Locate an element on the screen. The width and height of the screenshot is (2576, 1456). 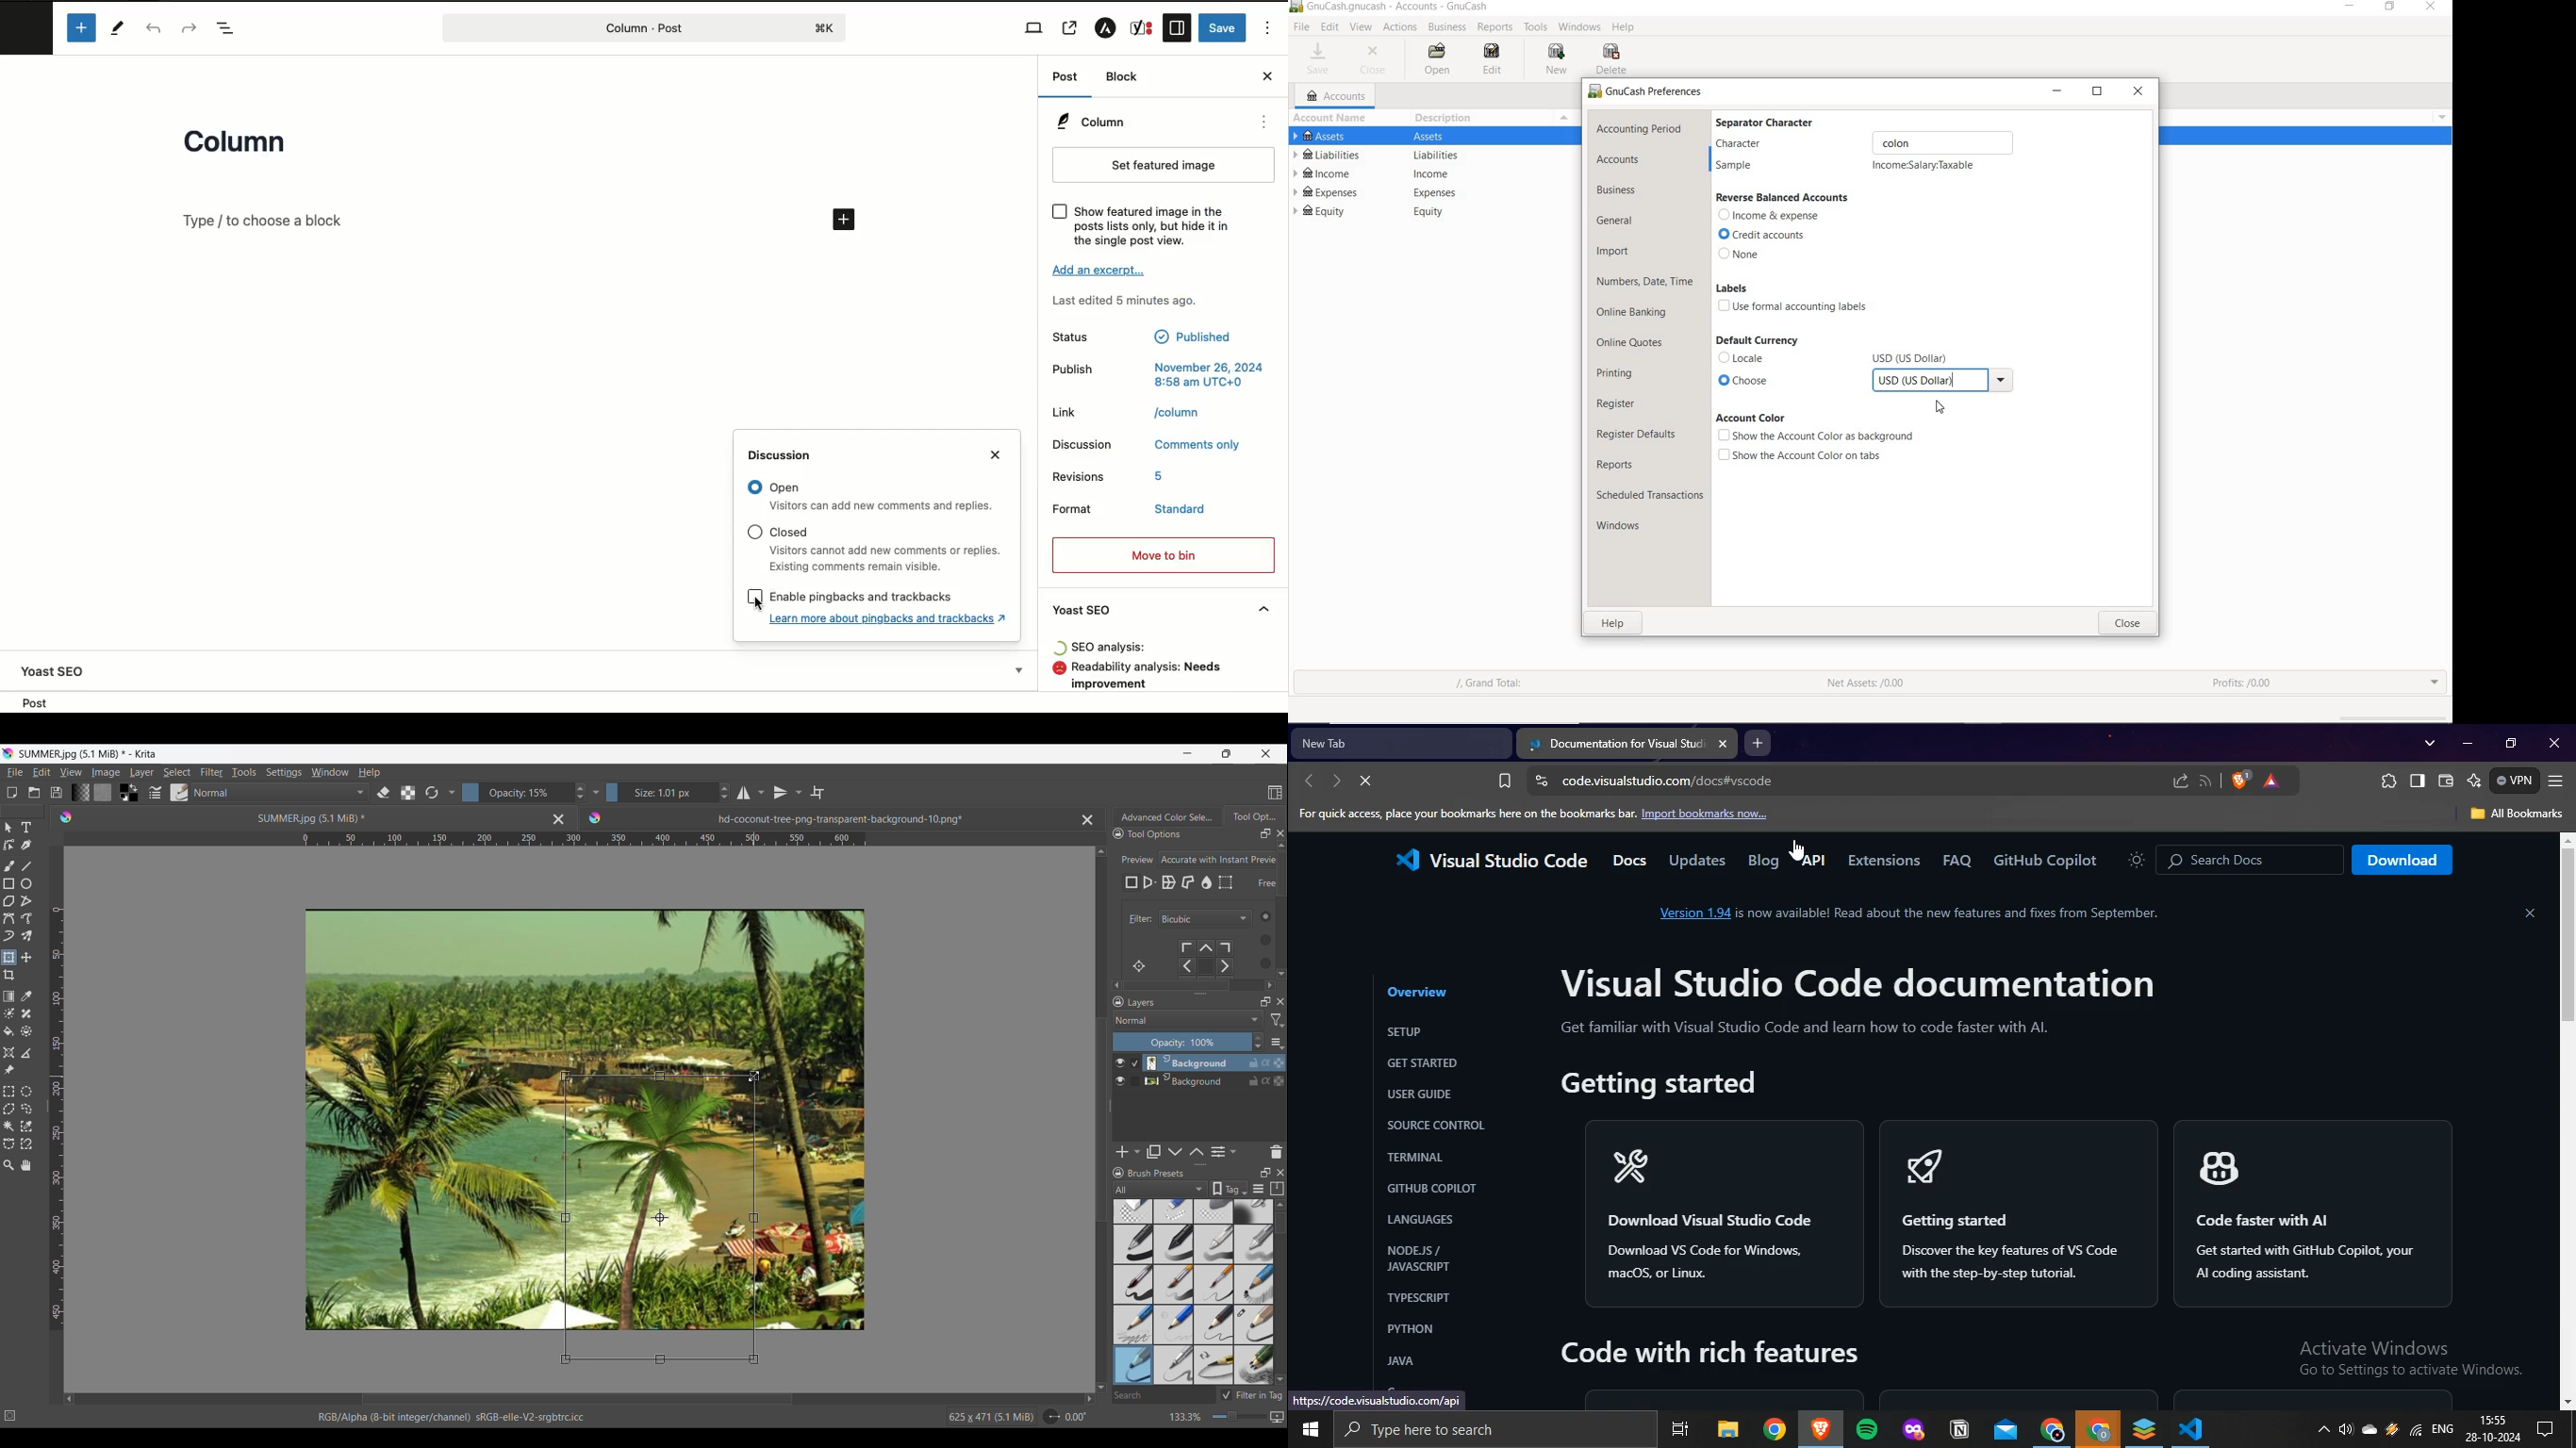
numbers, date, time is located at coordinates (1645, 283).